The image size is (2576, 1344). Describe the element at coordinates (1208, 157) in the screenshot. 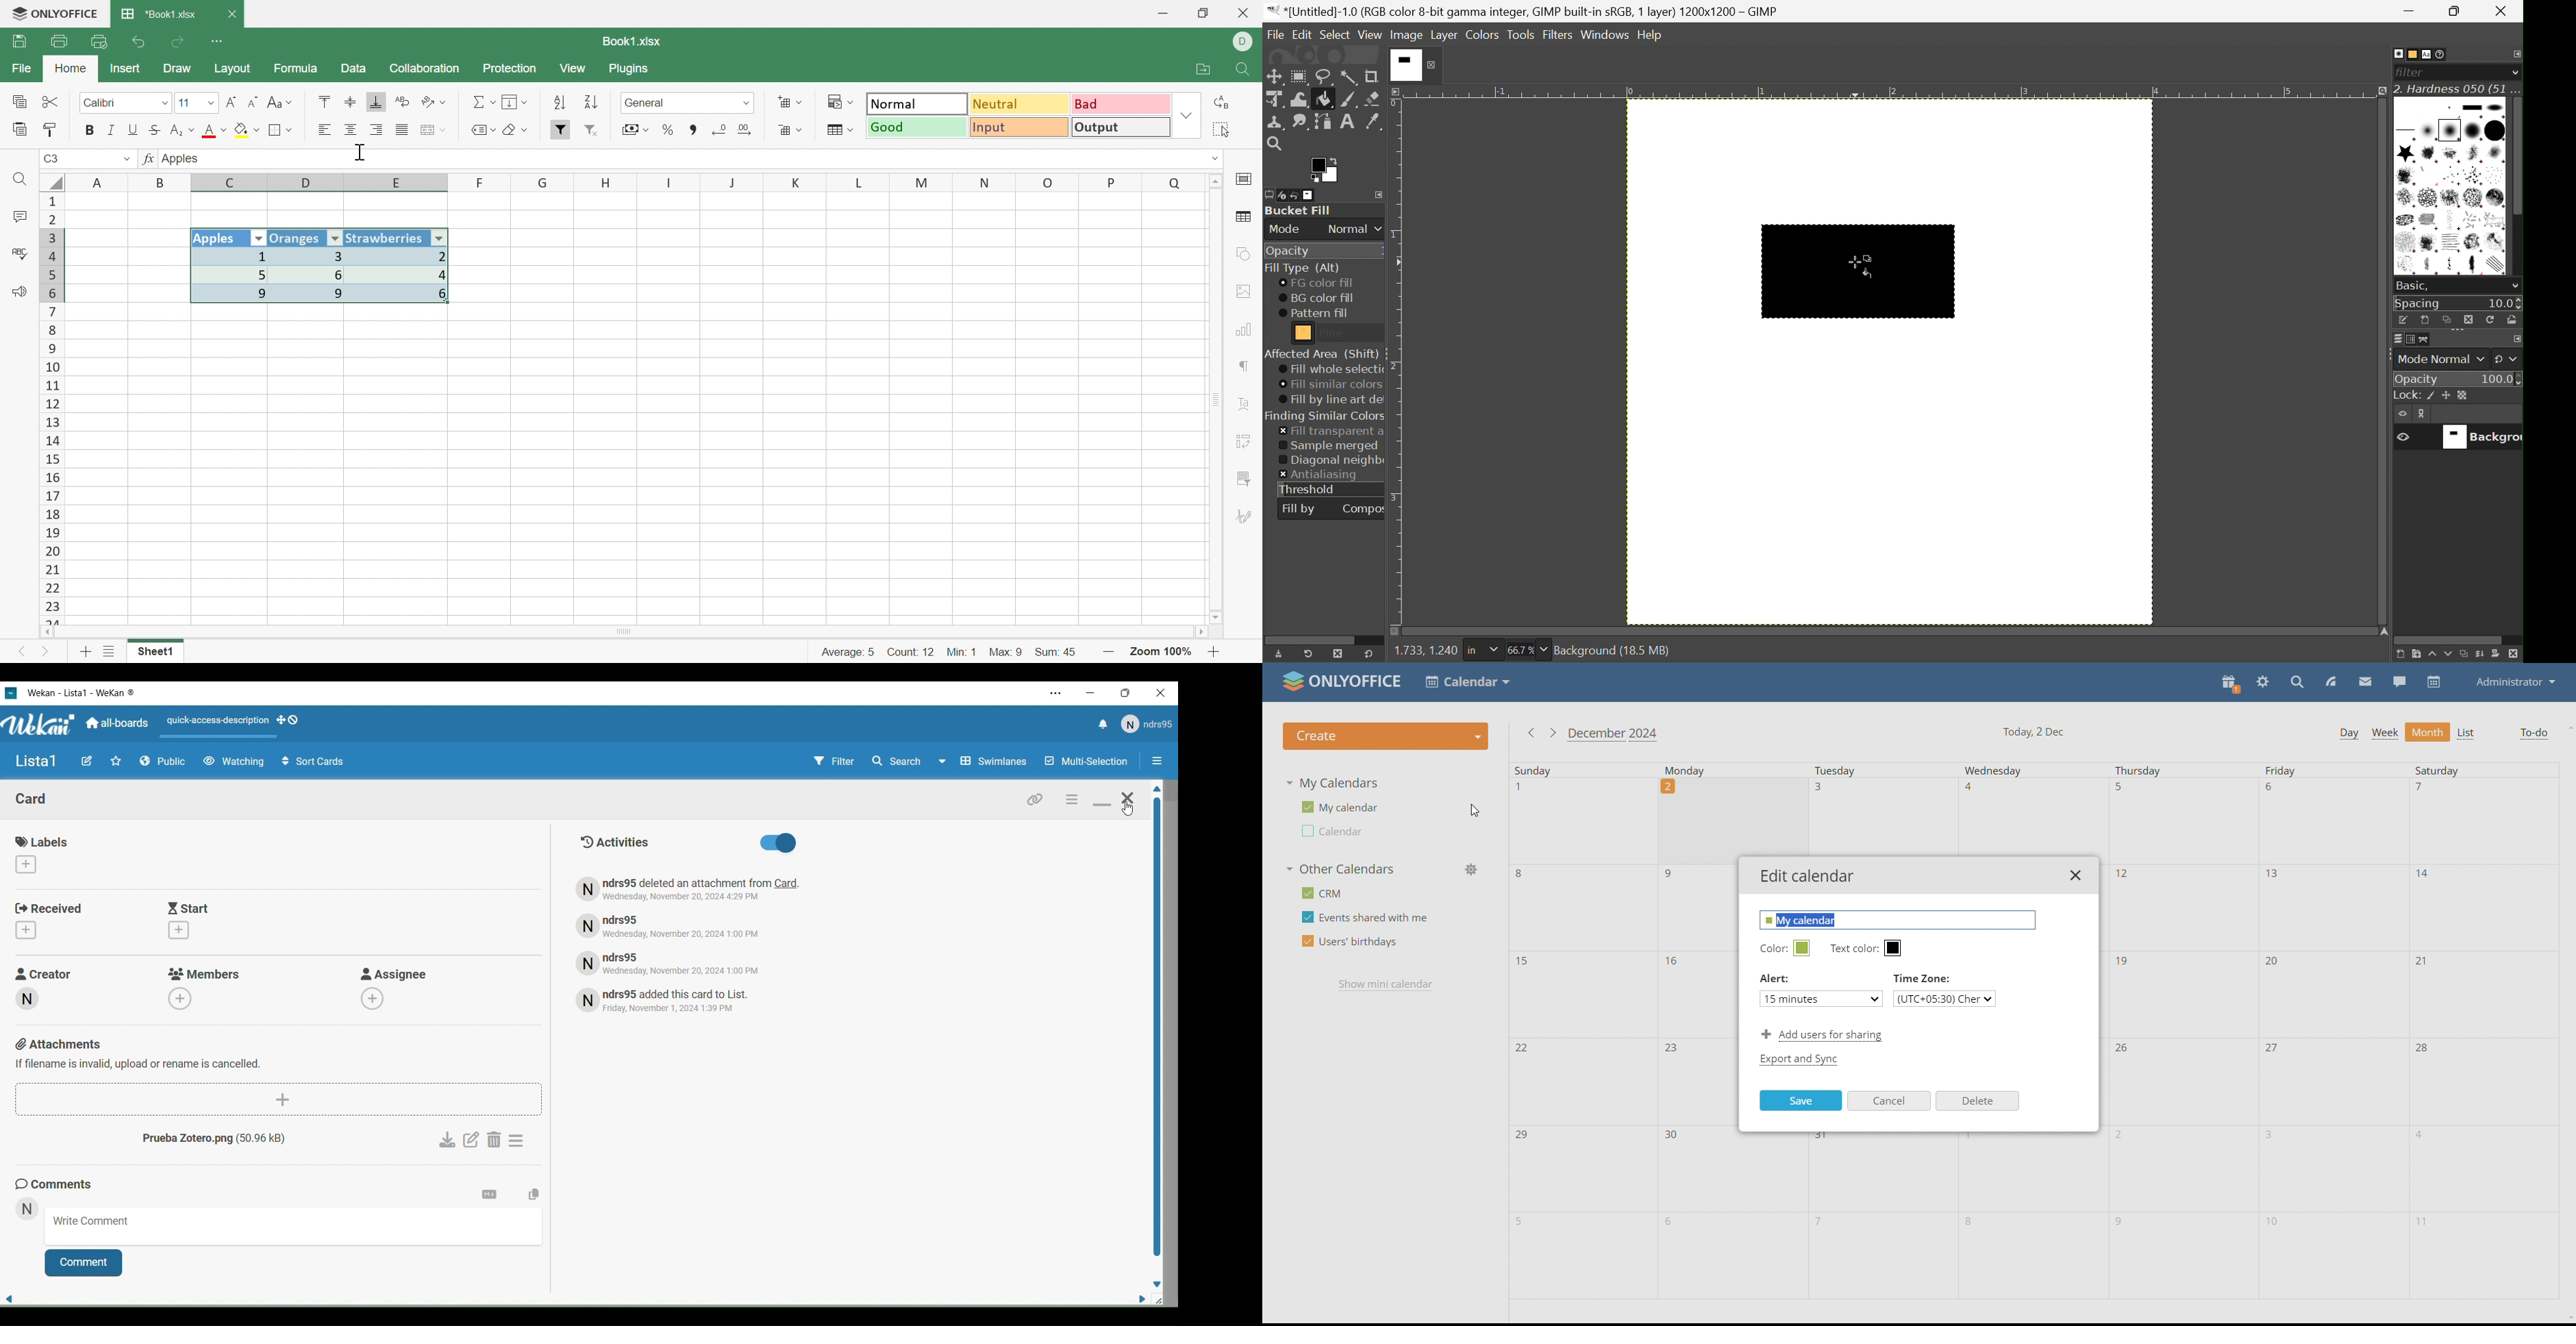

I see `drop down ` at that location.